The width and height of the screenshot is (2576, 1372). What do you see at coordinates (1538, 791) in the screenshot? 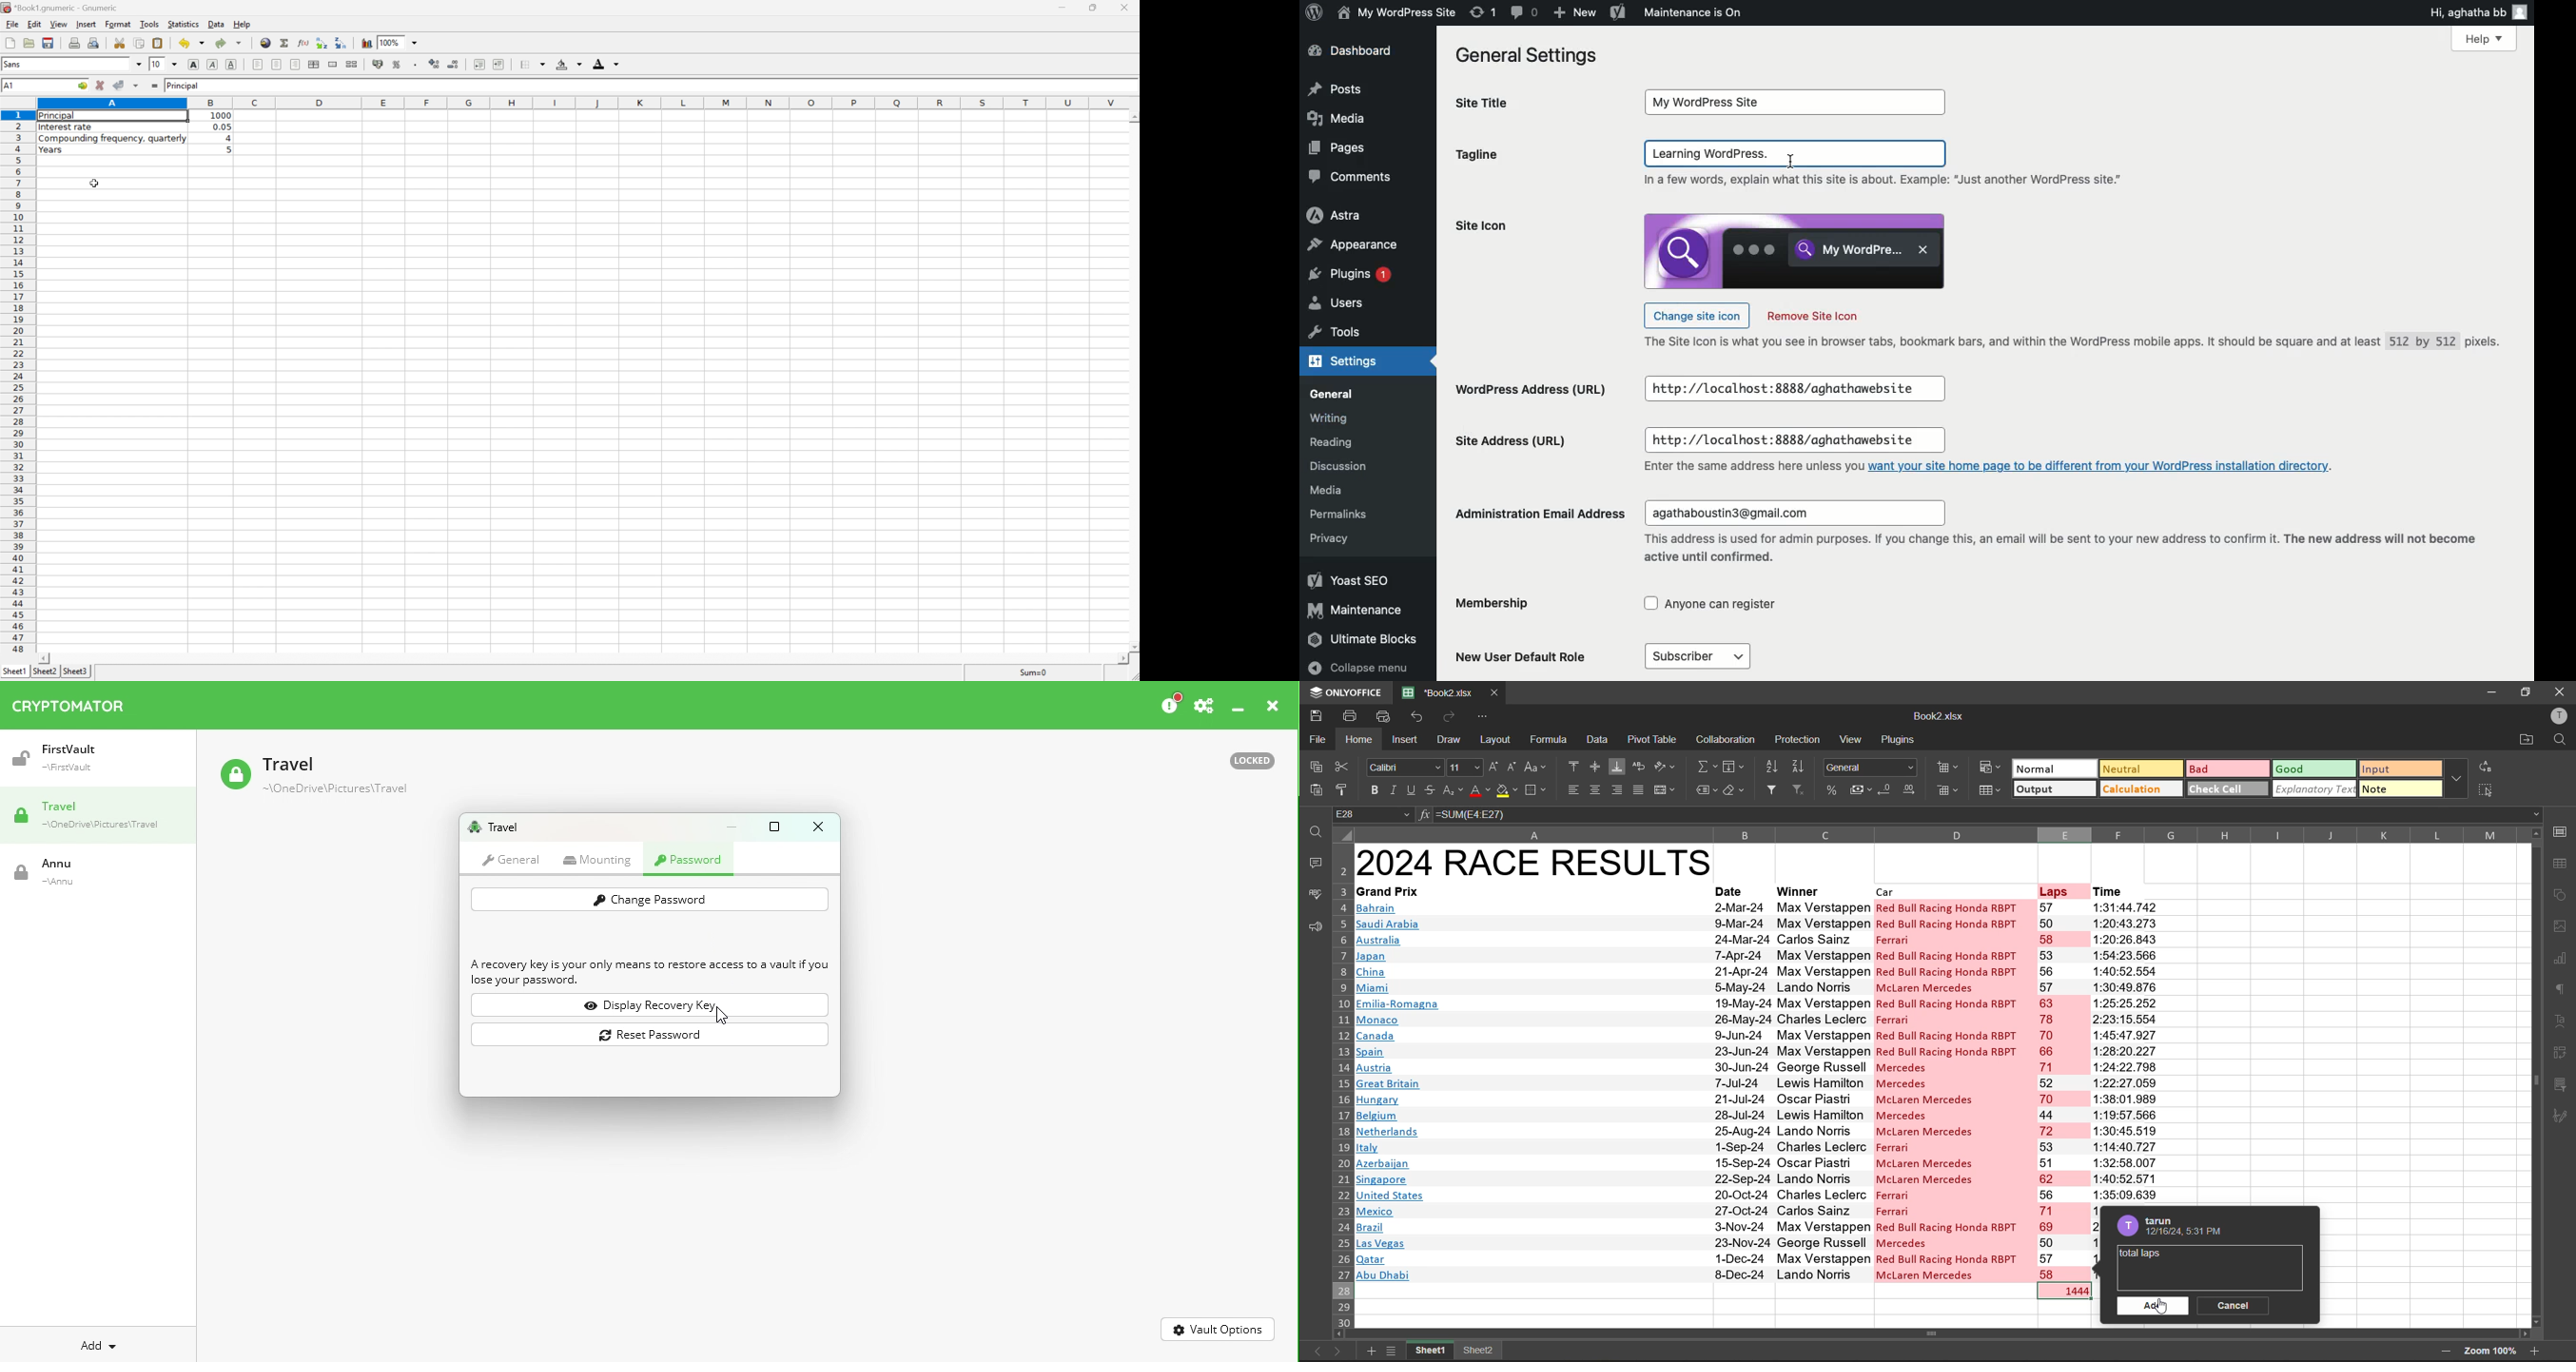
I see `borders` at bounding box center [1538, 791].